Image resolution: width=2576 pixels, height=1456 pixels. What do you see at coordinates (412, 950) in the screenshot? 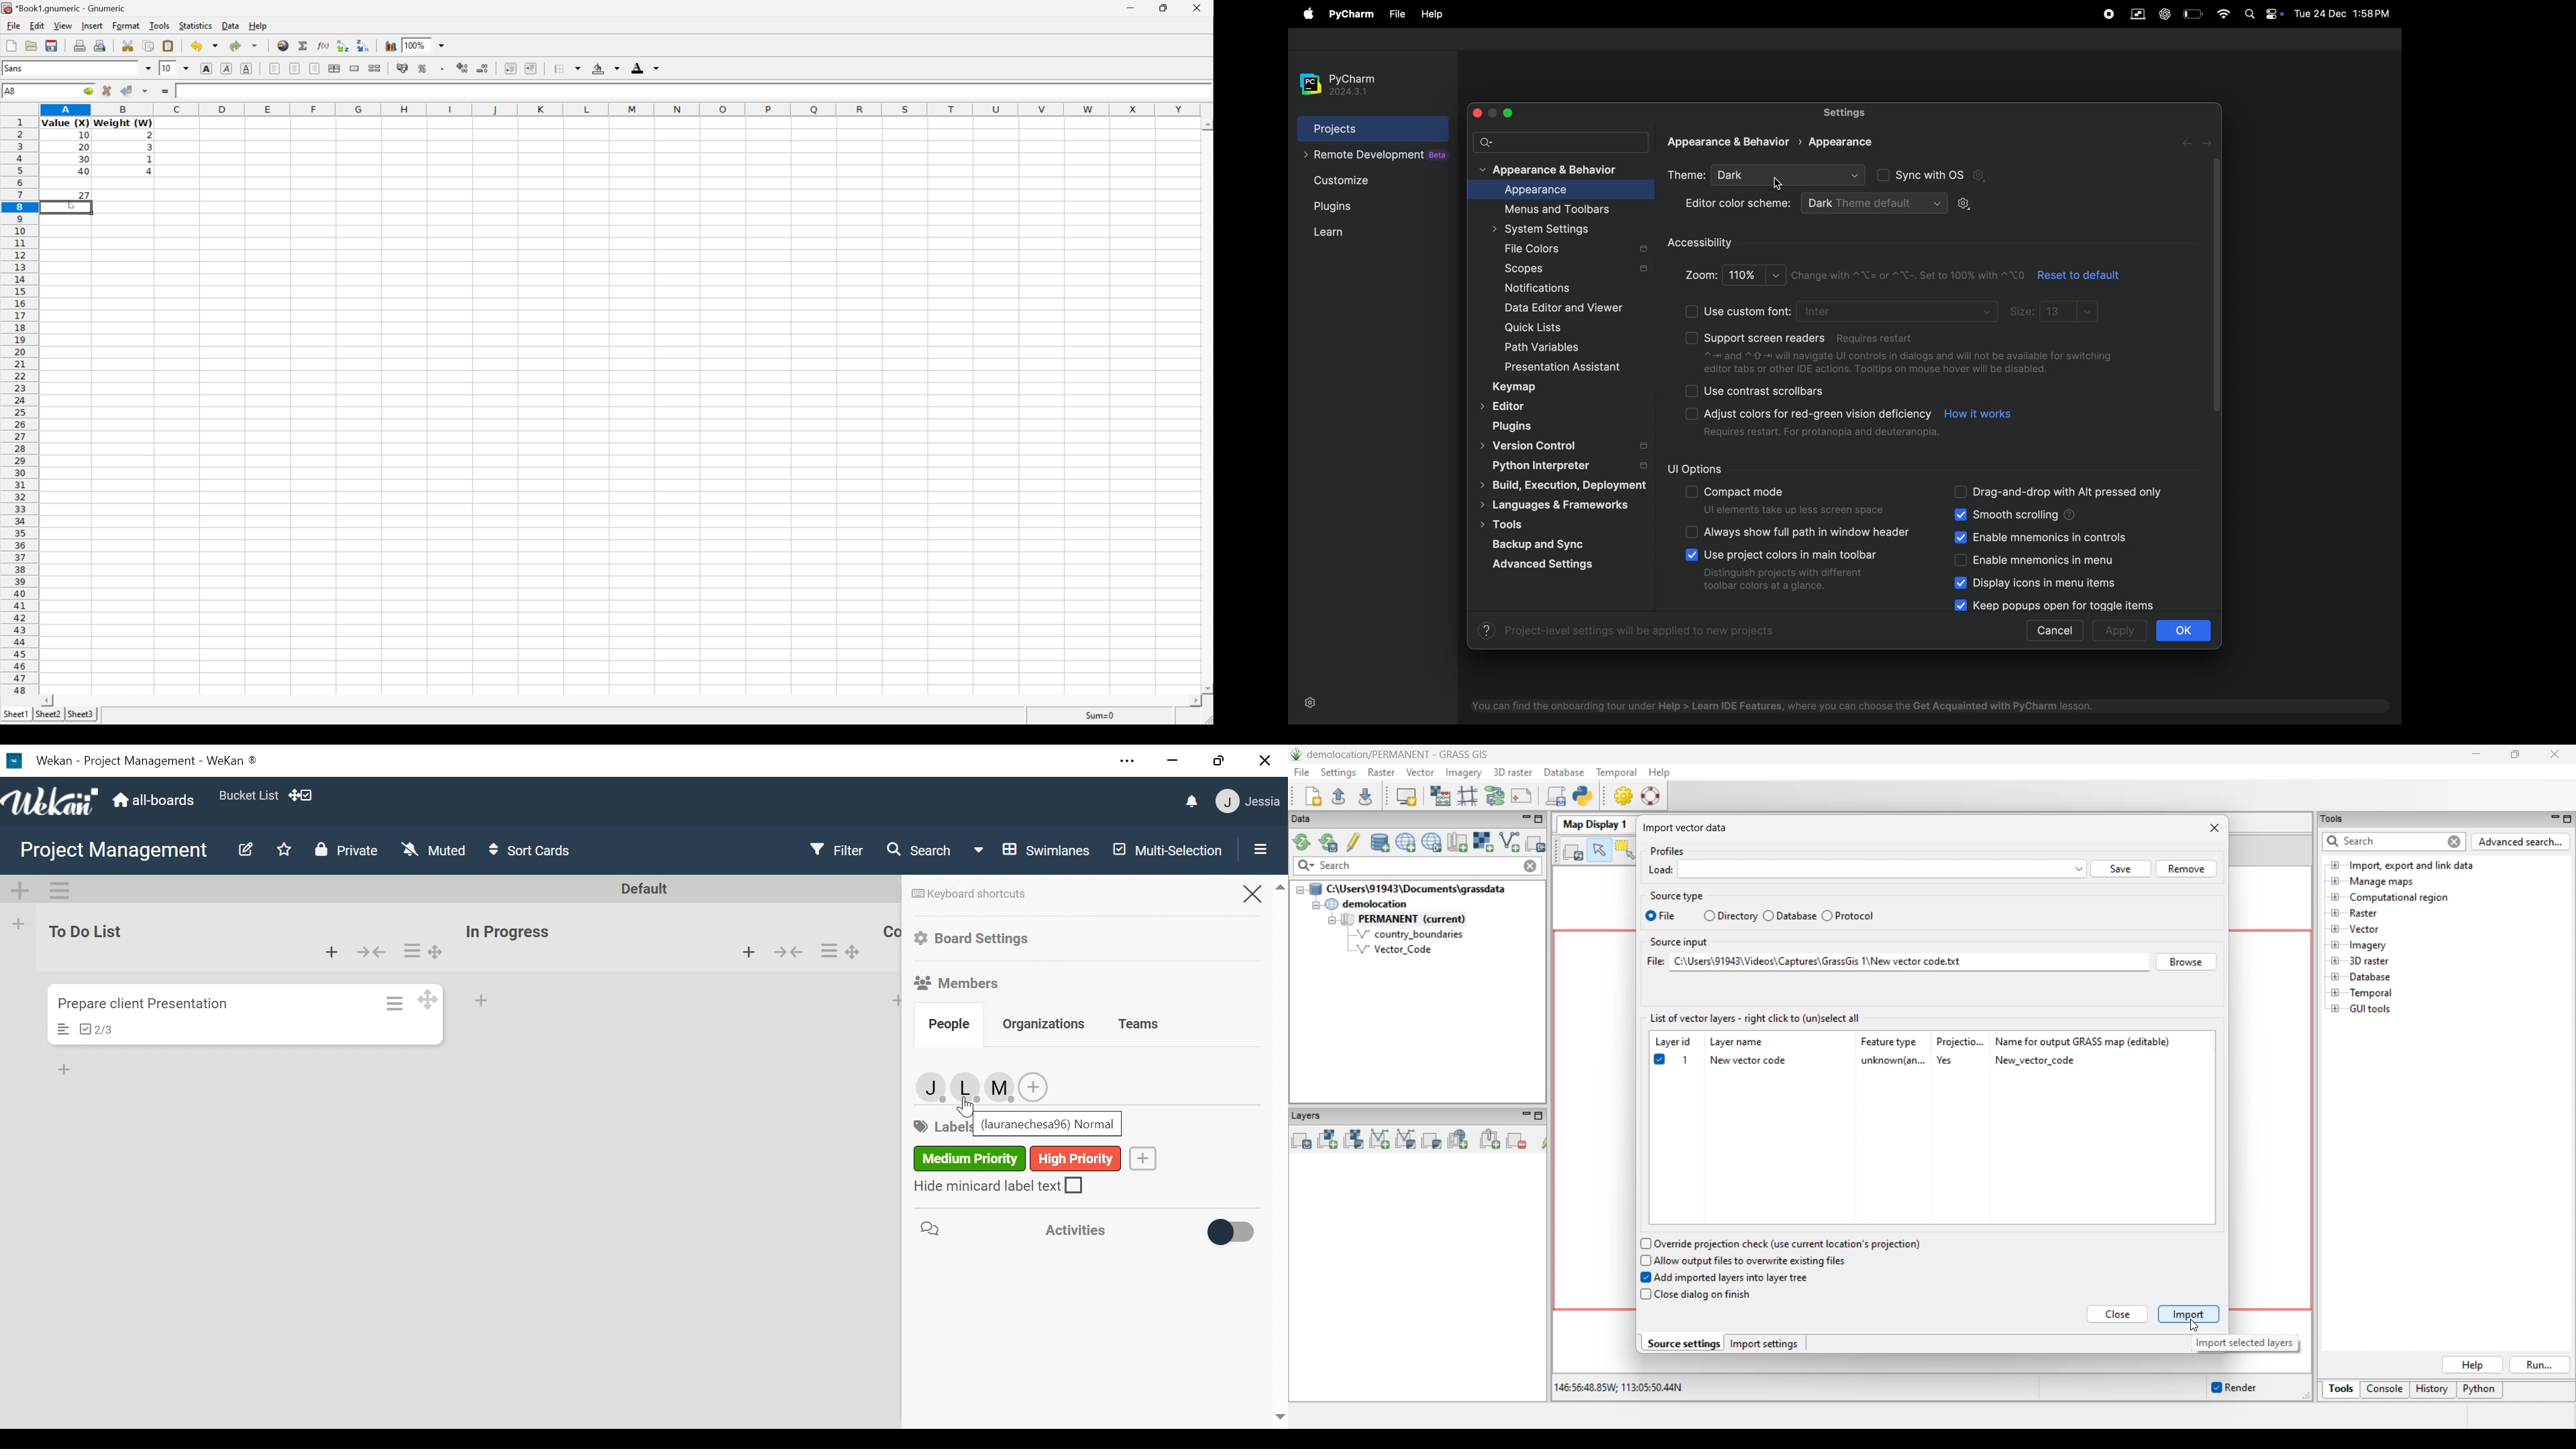
I see `List actions` at bounding box center [412, 950].